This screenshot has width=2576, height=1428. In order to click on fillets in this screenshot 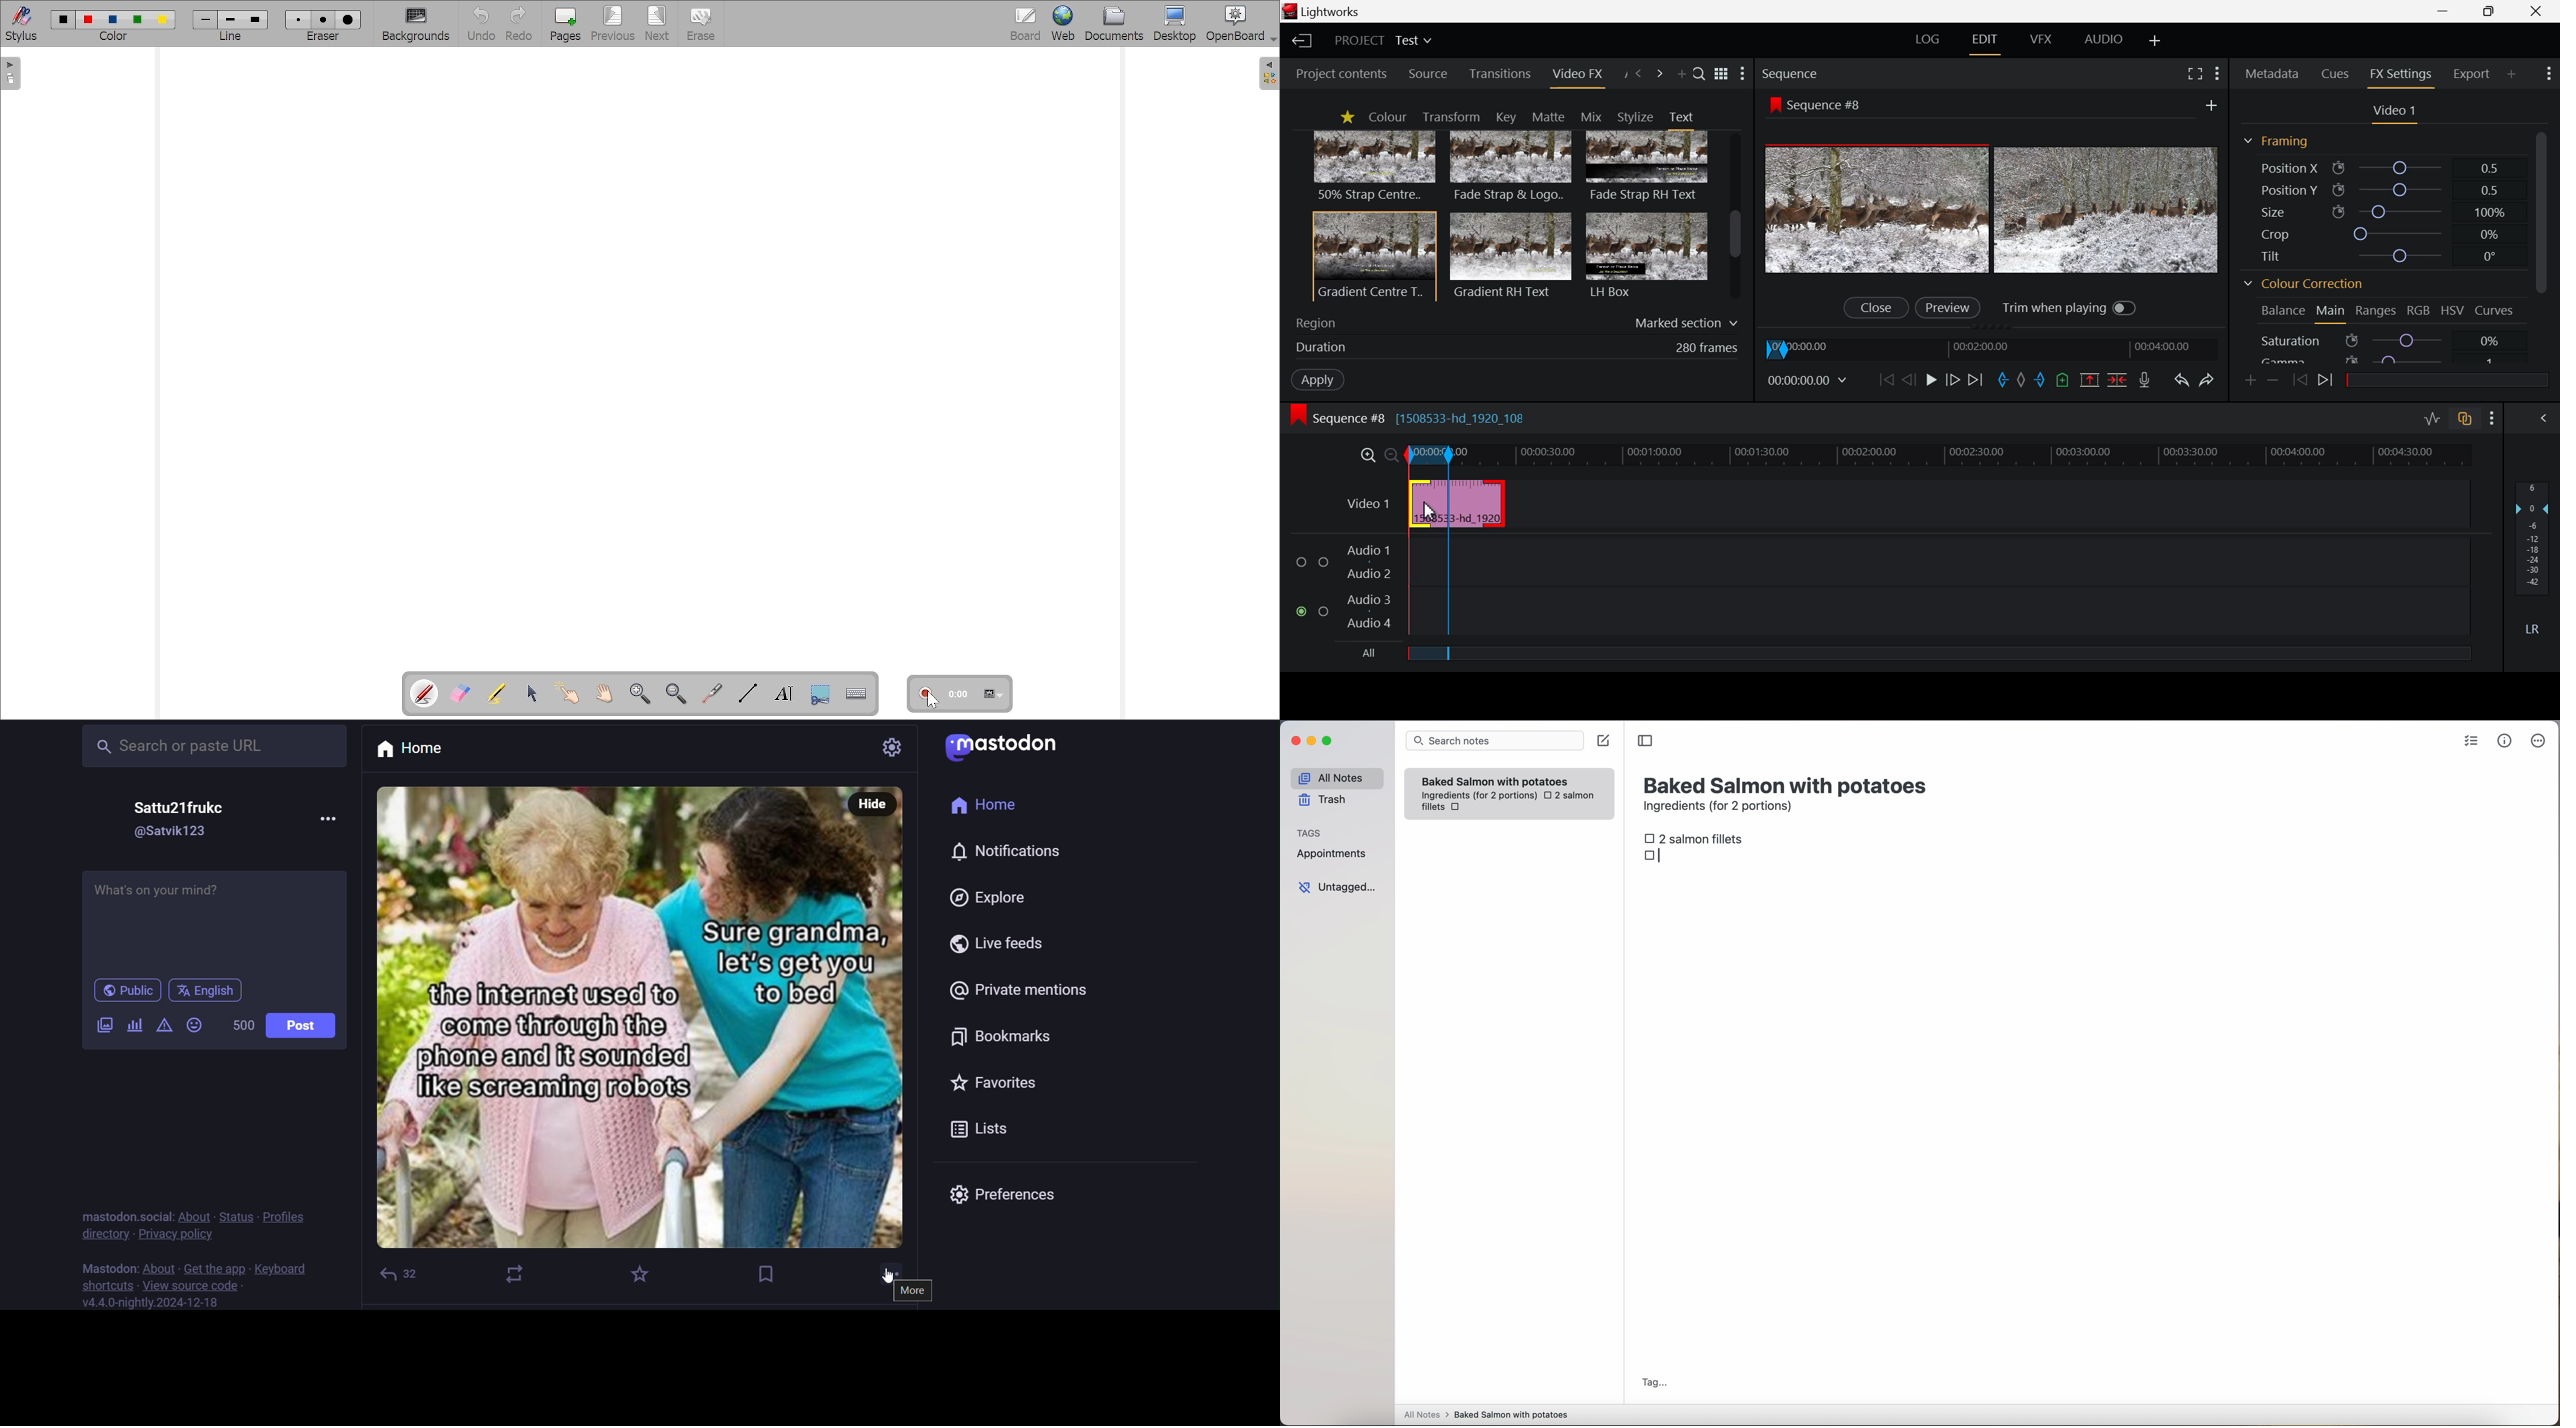, I will do `click(1434, 807)`.